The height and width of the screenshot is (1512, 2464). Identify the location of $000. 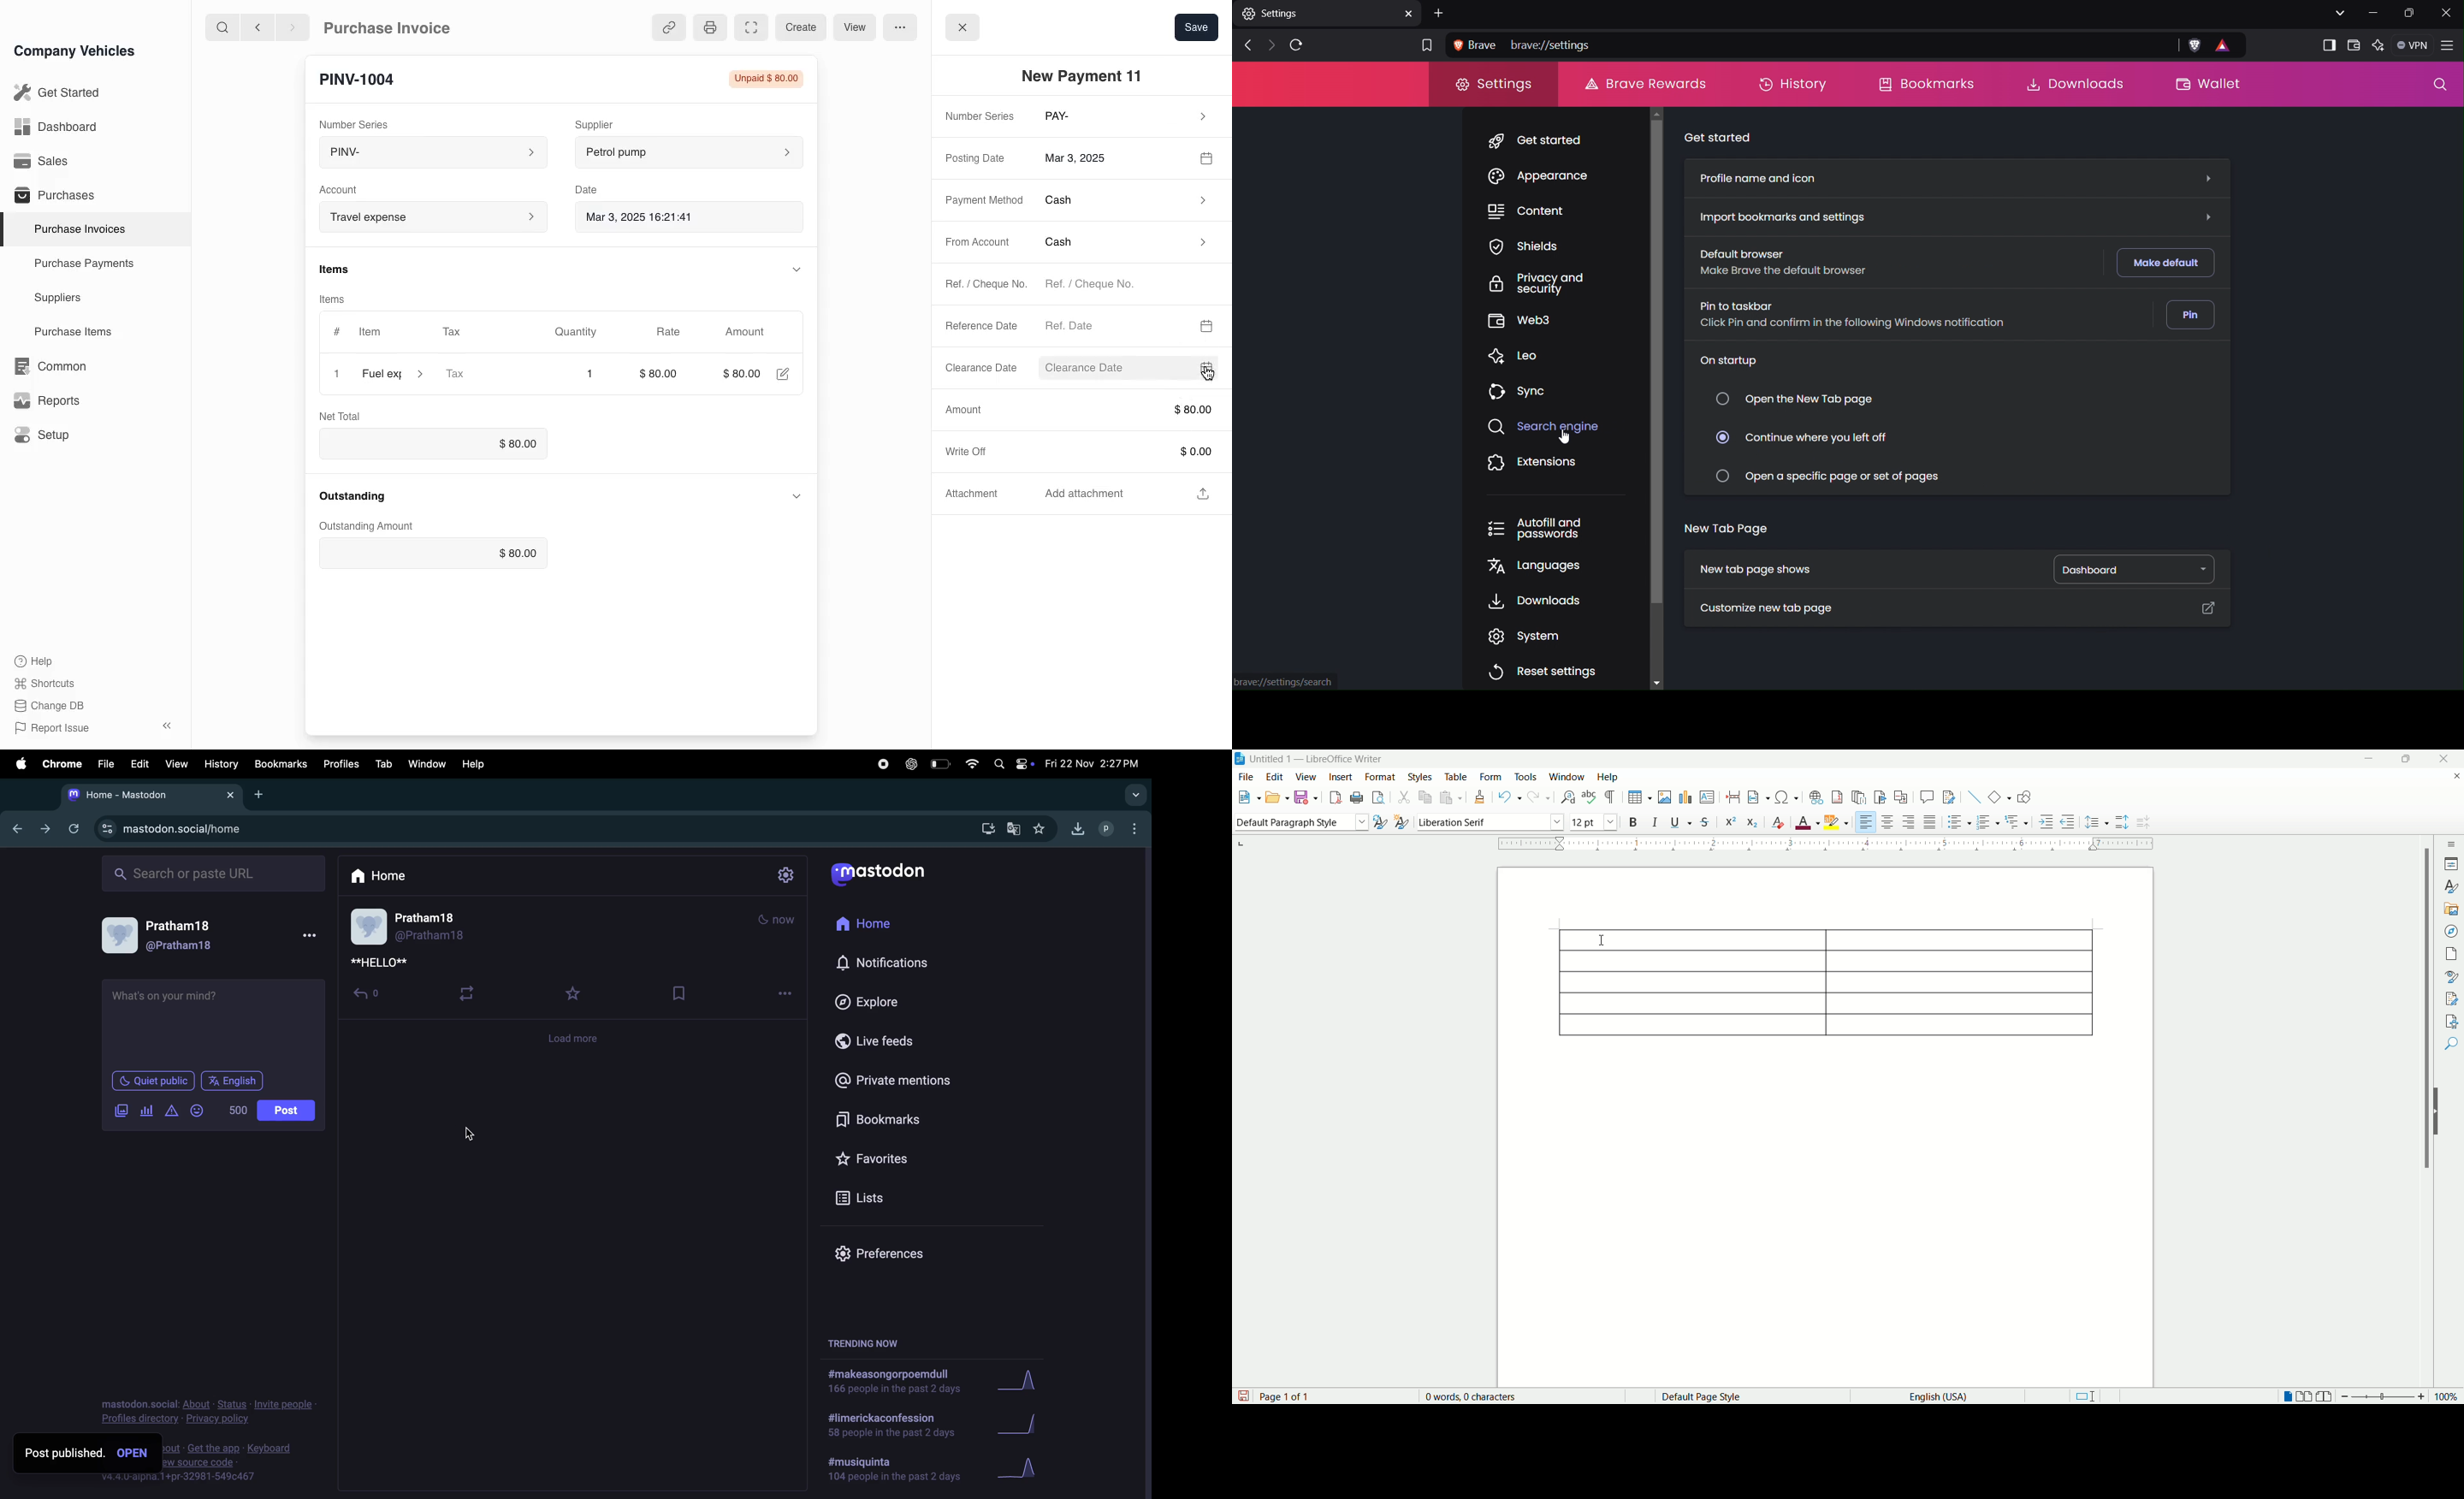
(741, 374).